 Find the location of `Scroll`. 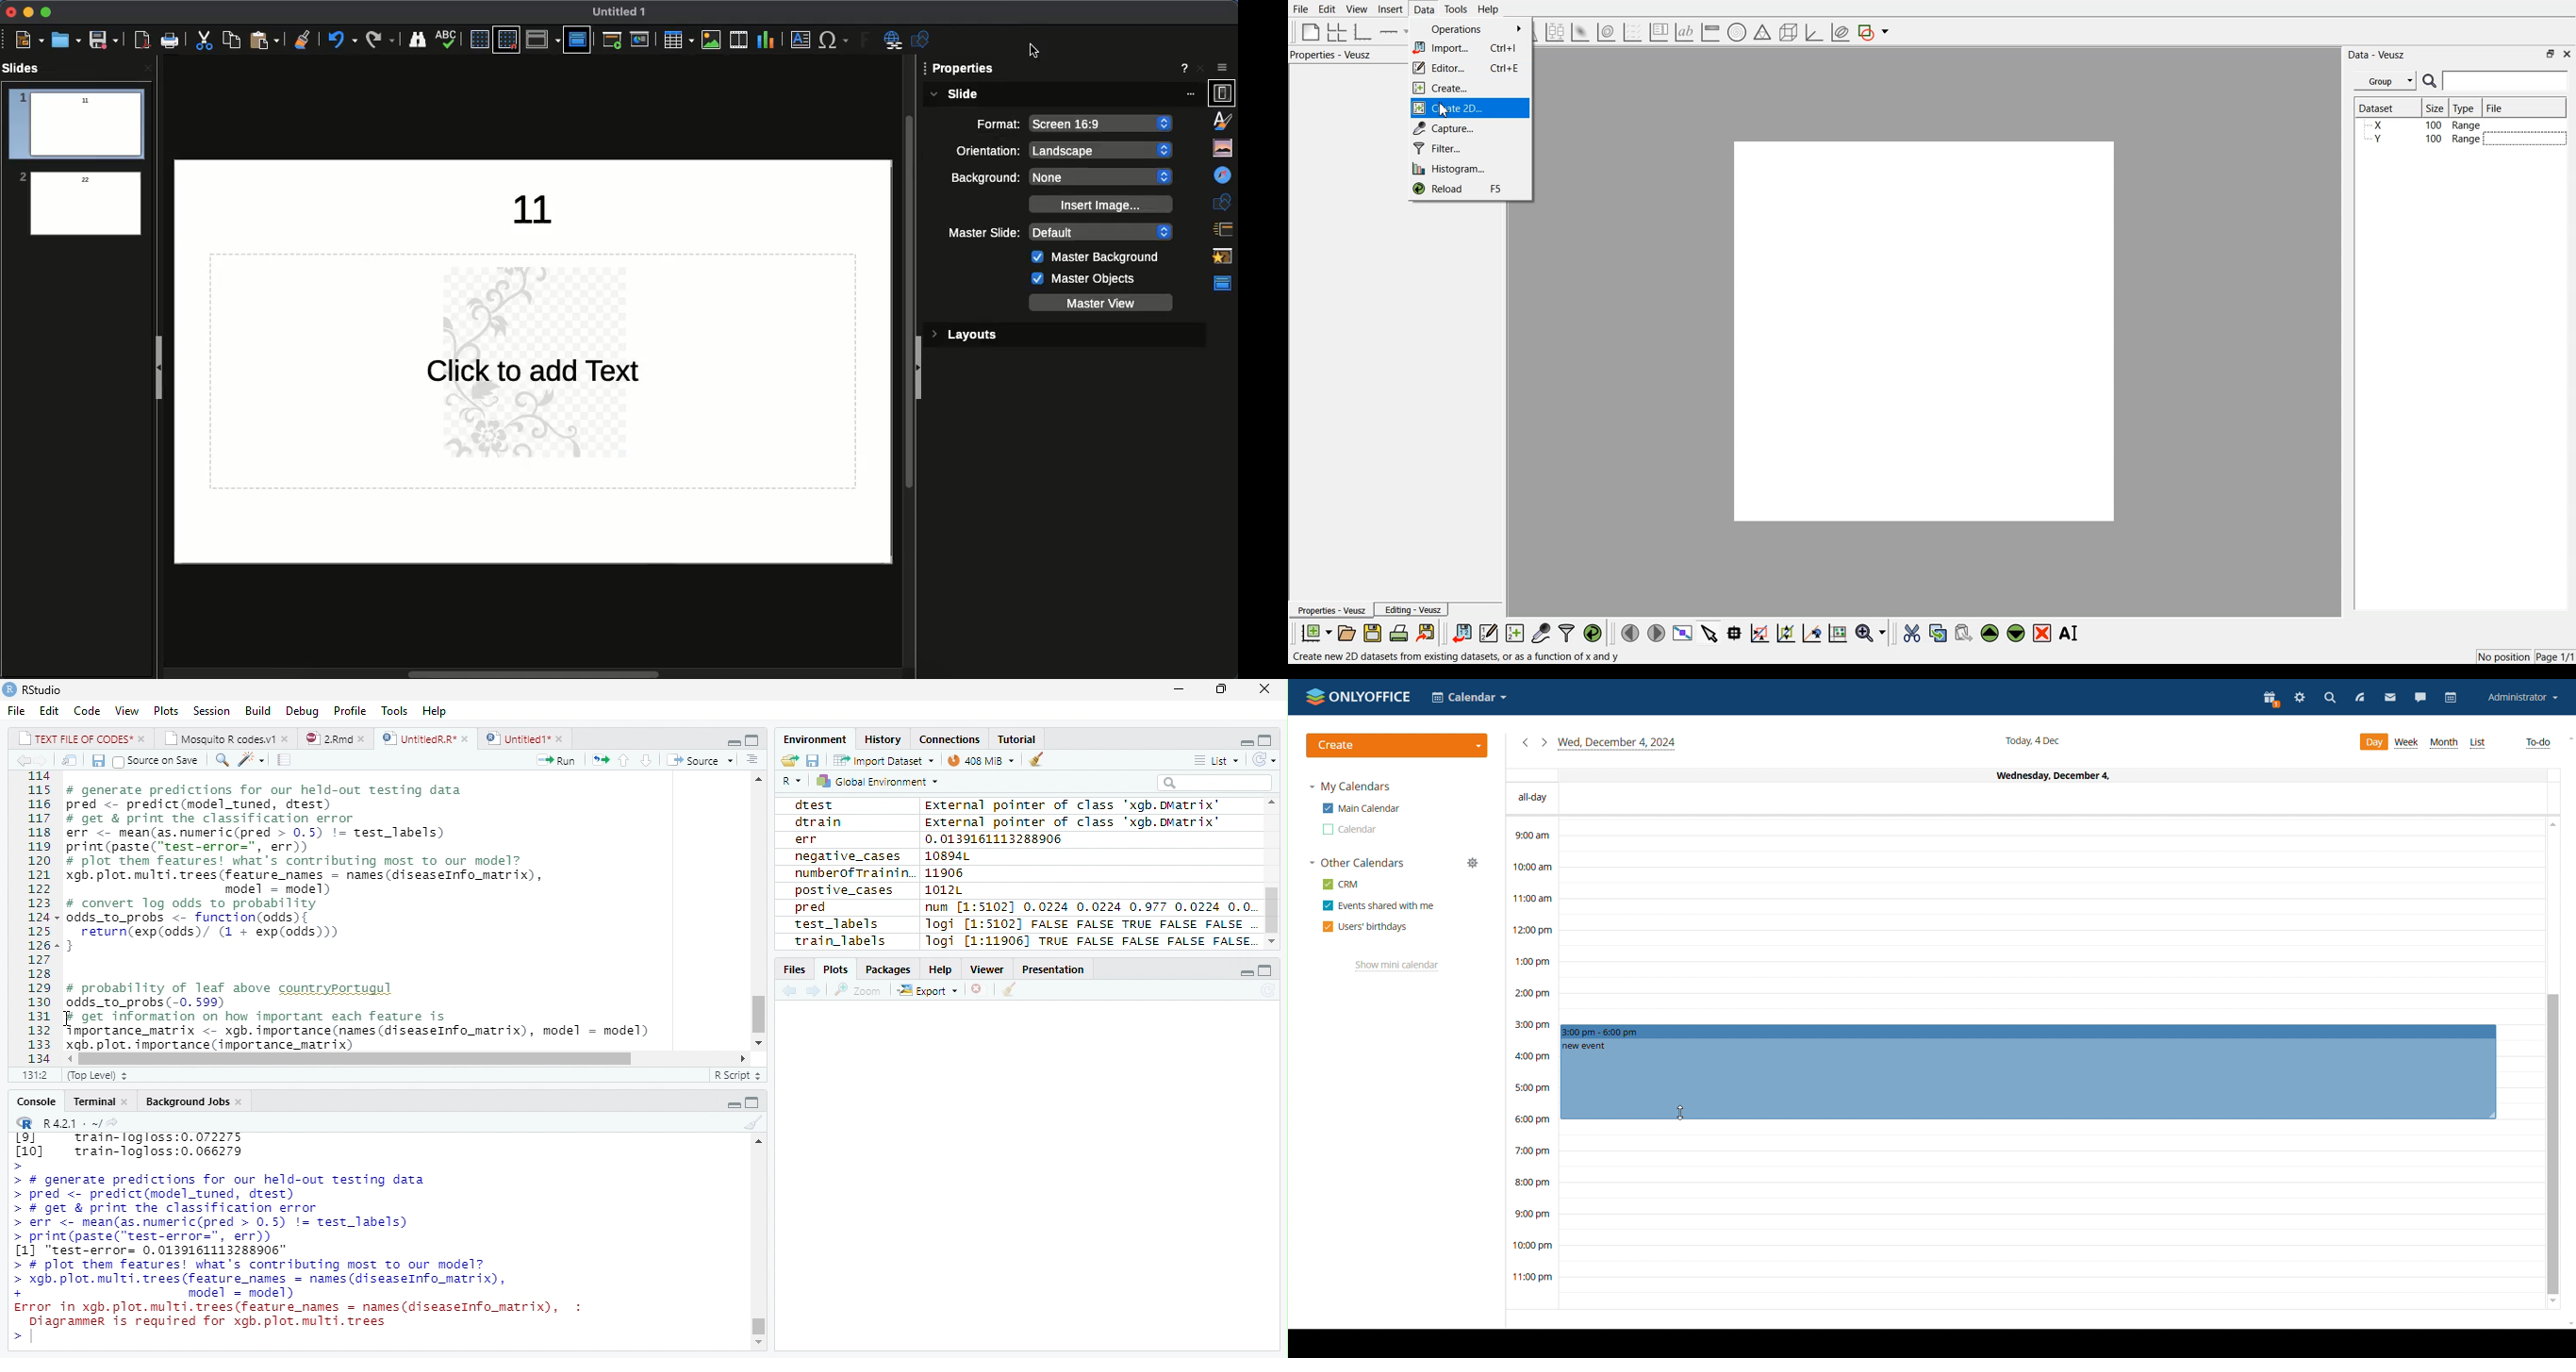

Scroll is located at coordinates (644, 671).